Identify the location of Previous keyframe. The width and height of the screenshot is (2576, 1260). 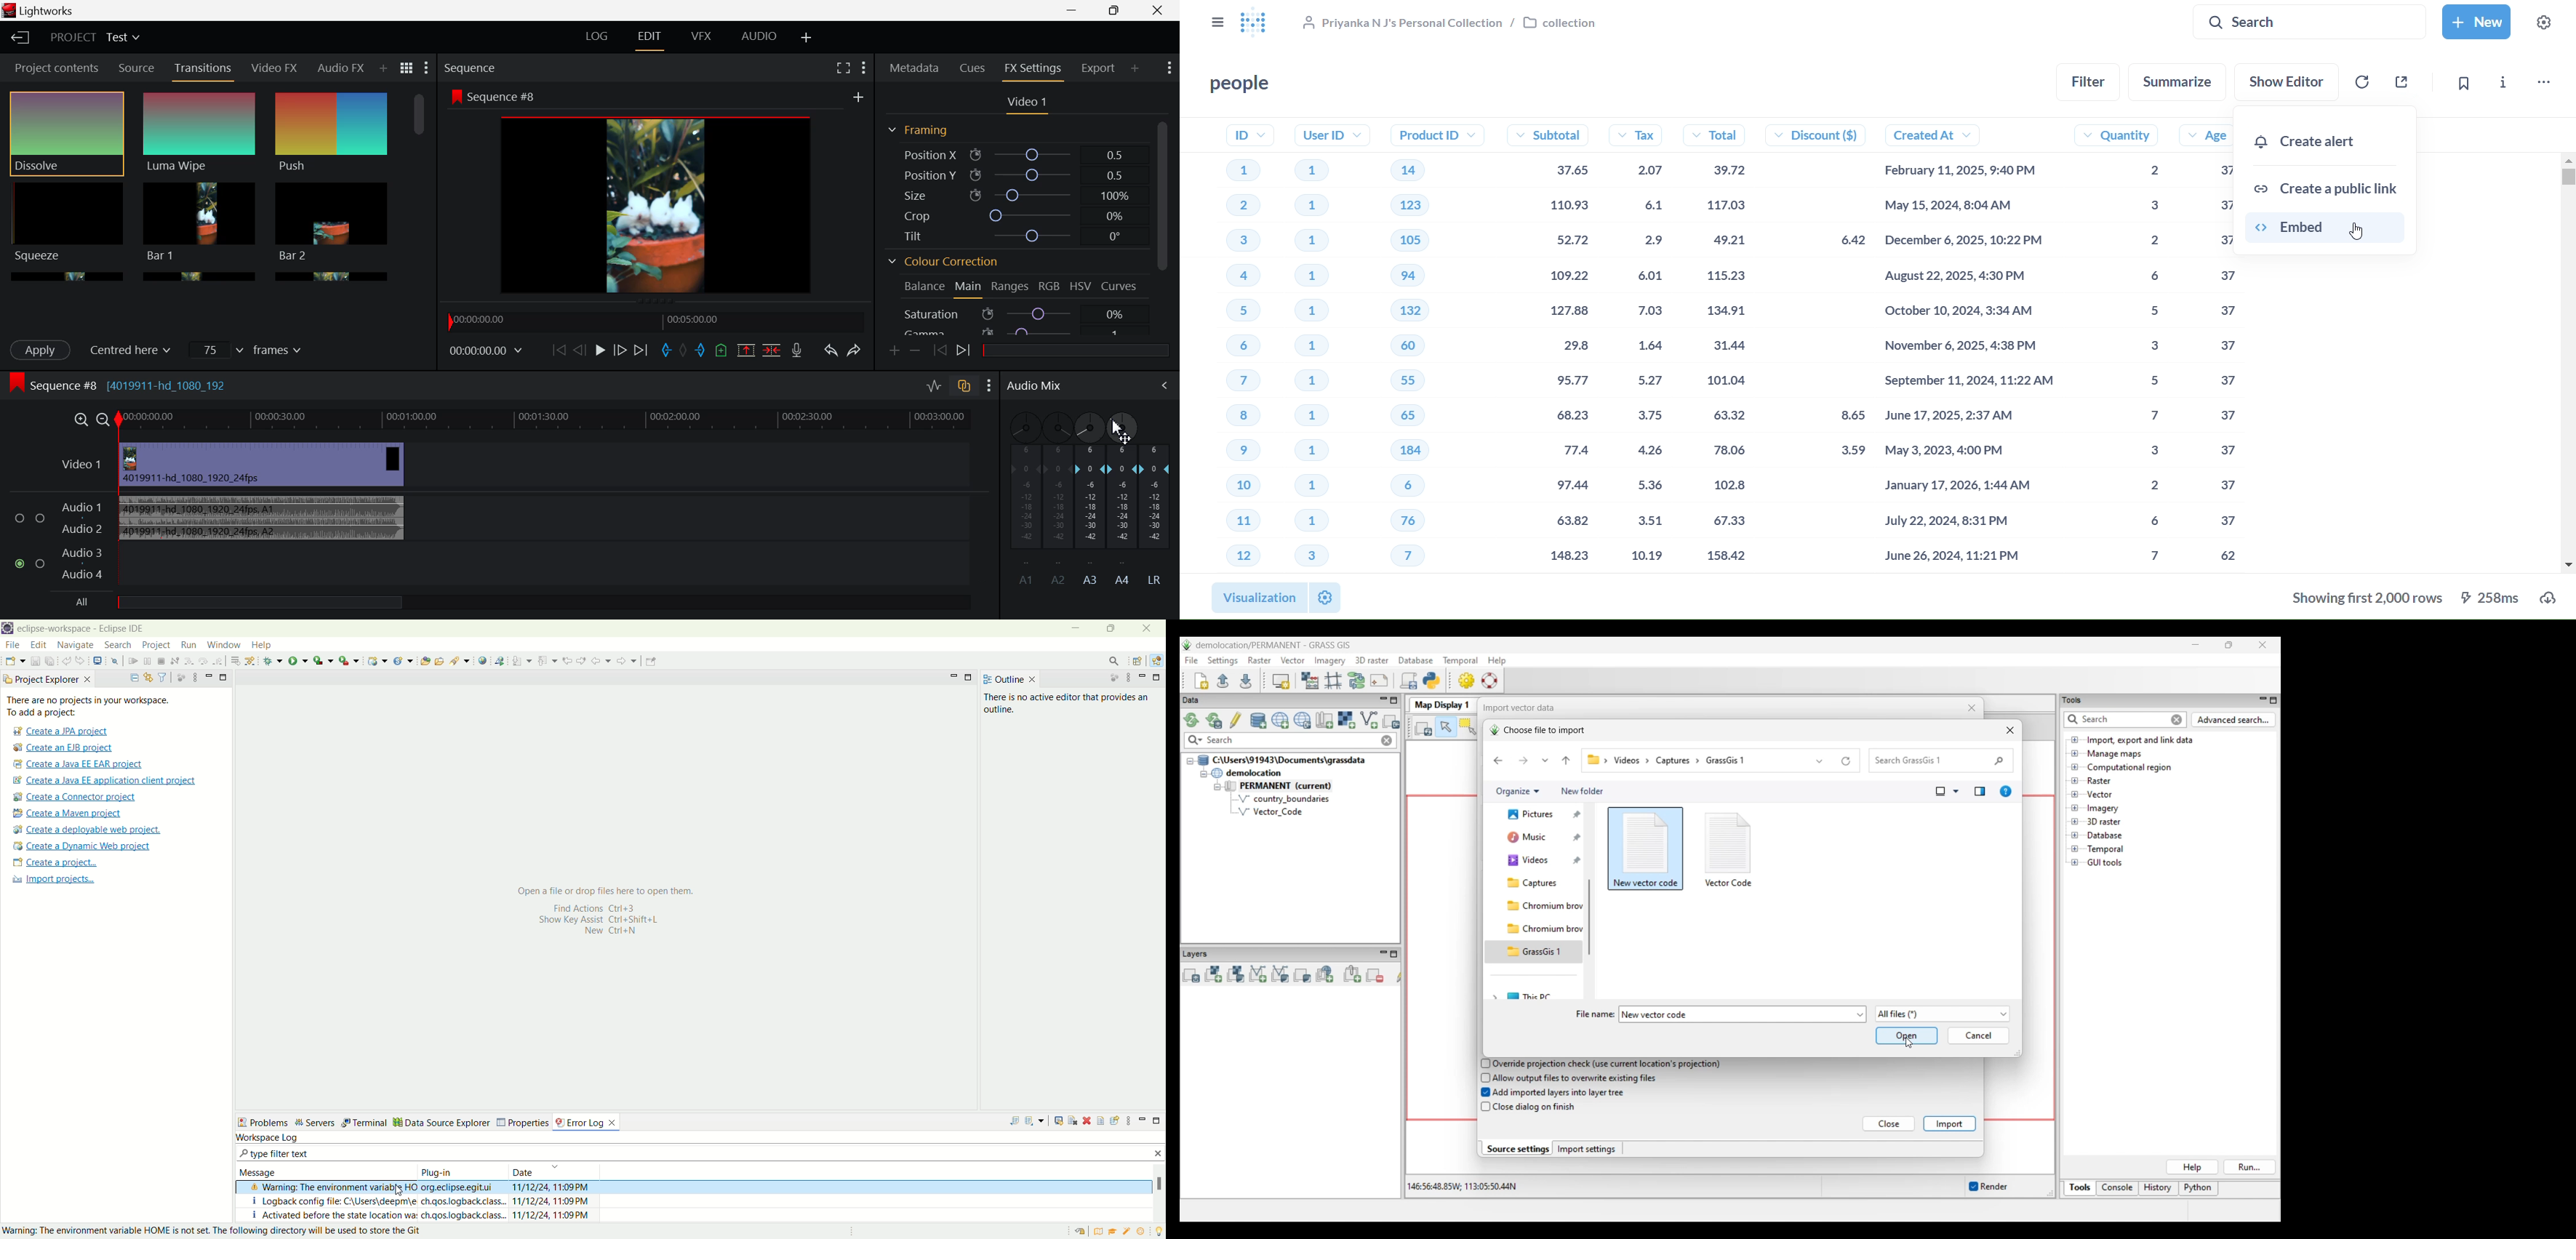
(938, 348).